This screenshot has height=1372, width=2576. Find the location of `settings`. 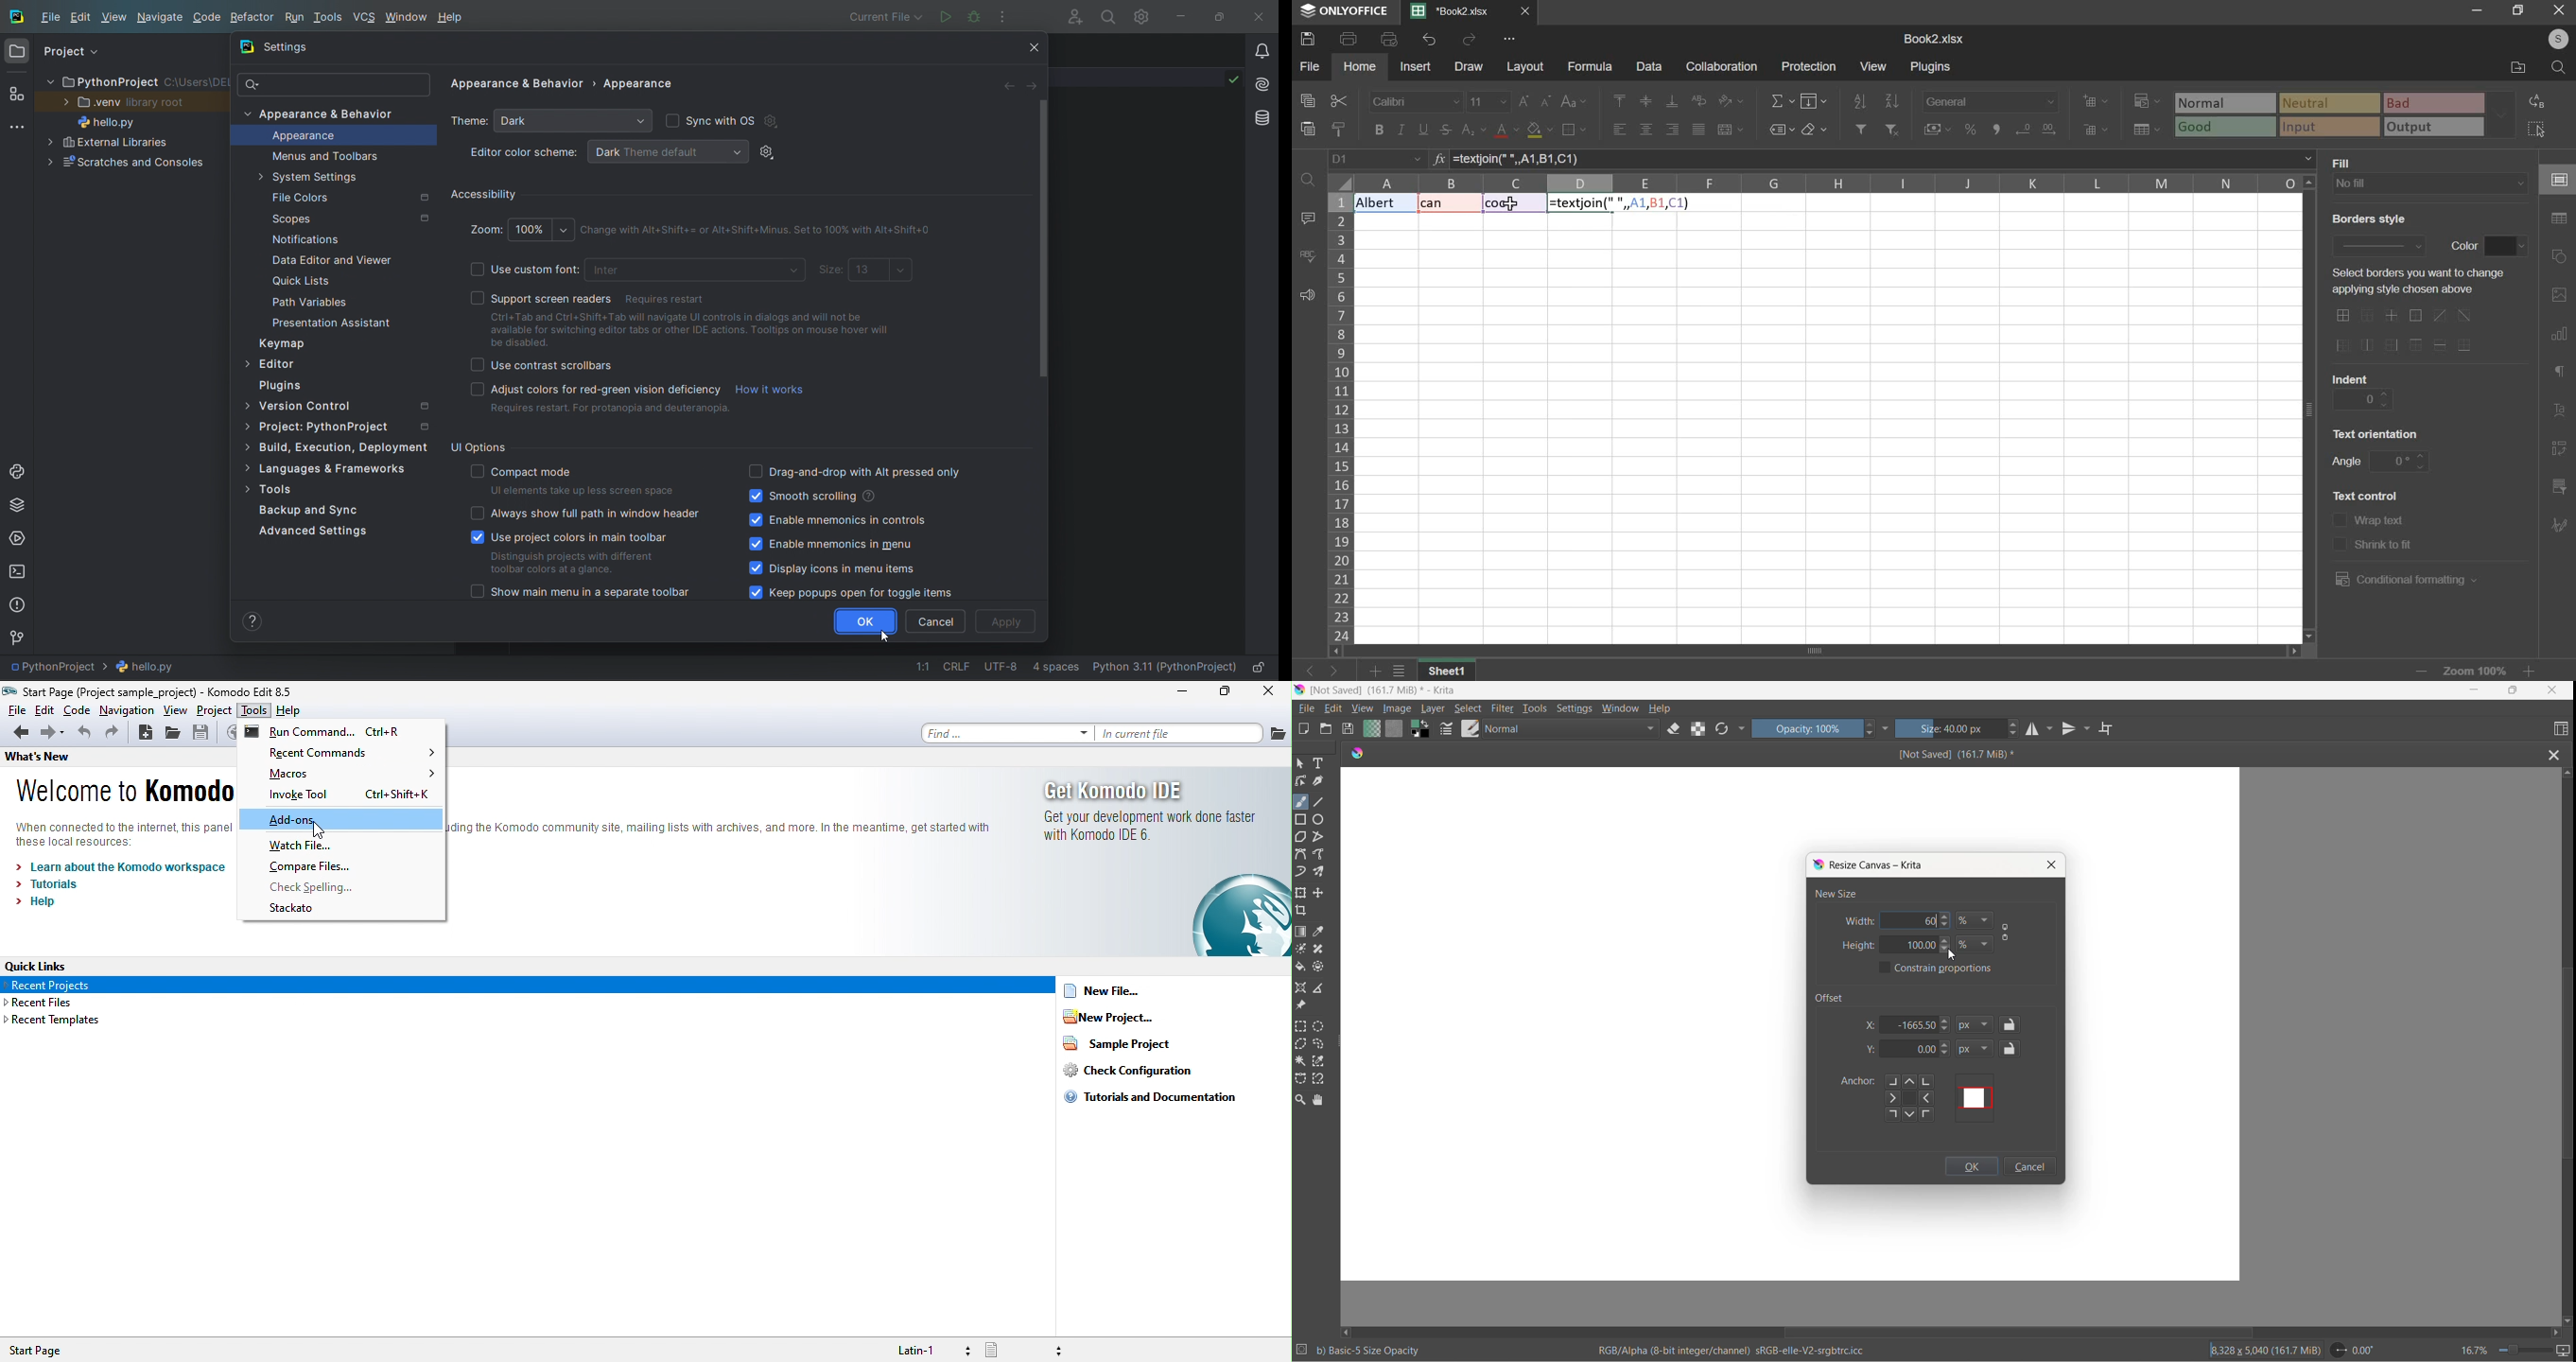

settings is located at coordinates (1577, 710).